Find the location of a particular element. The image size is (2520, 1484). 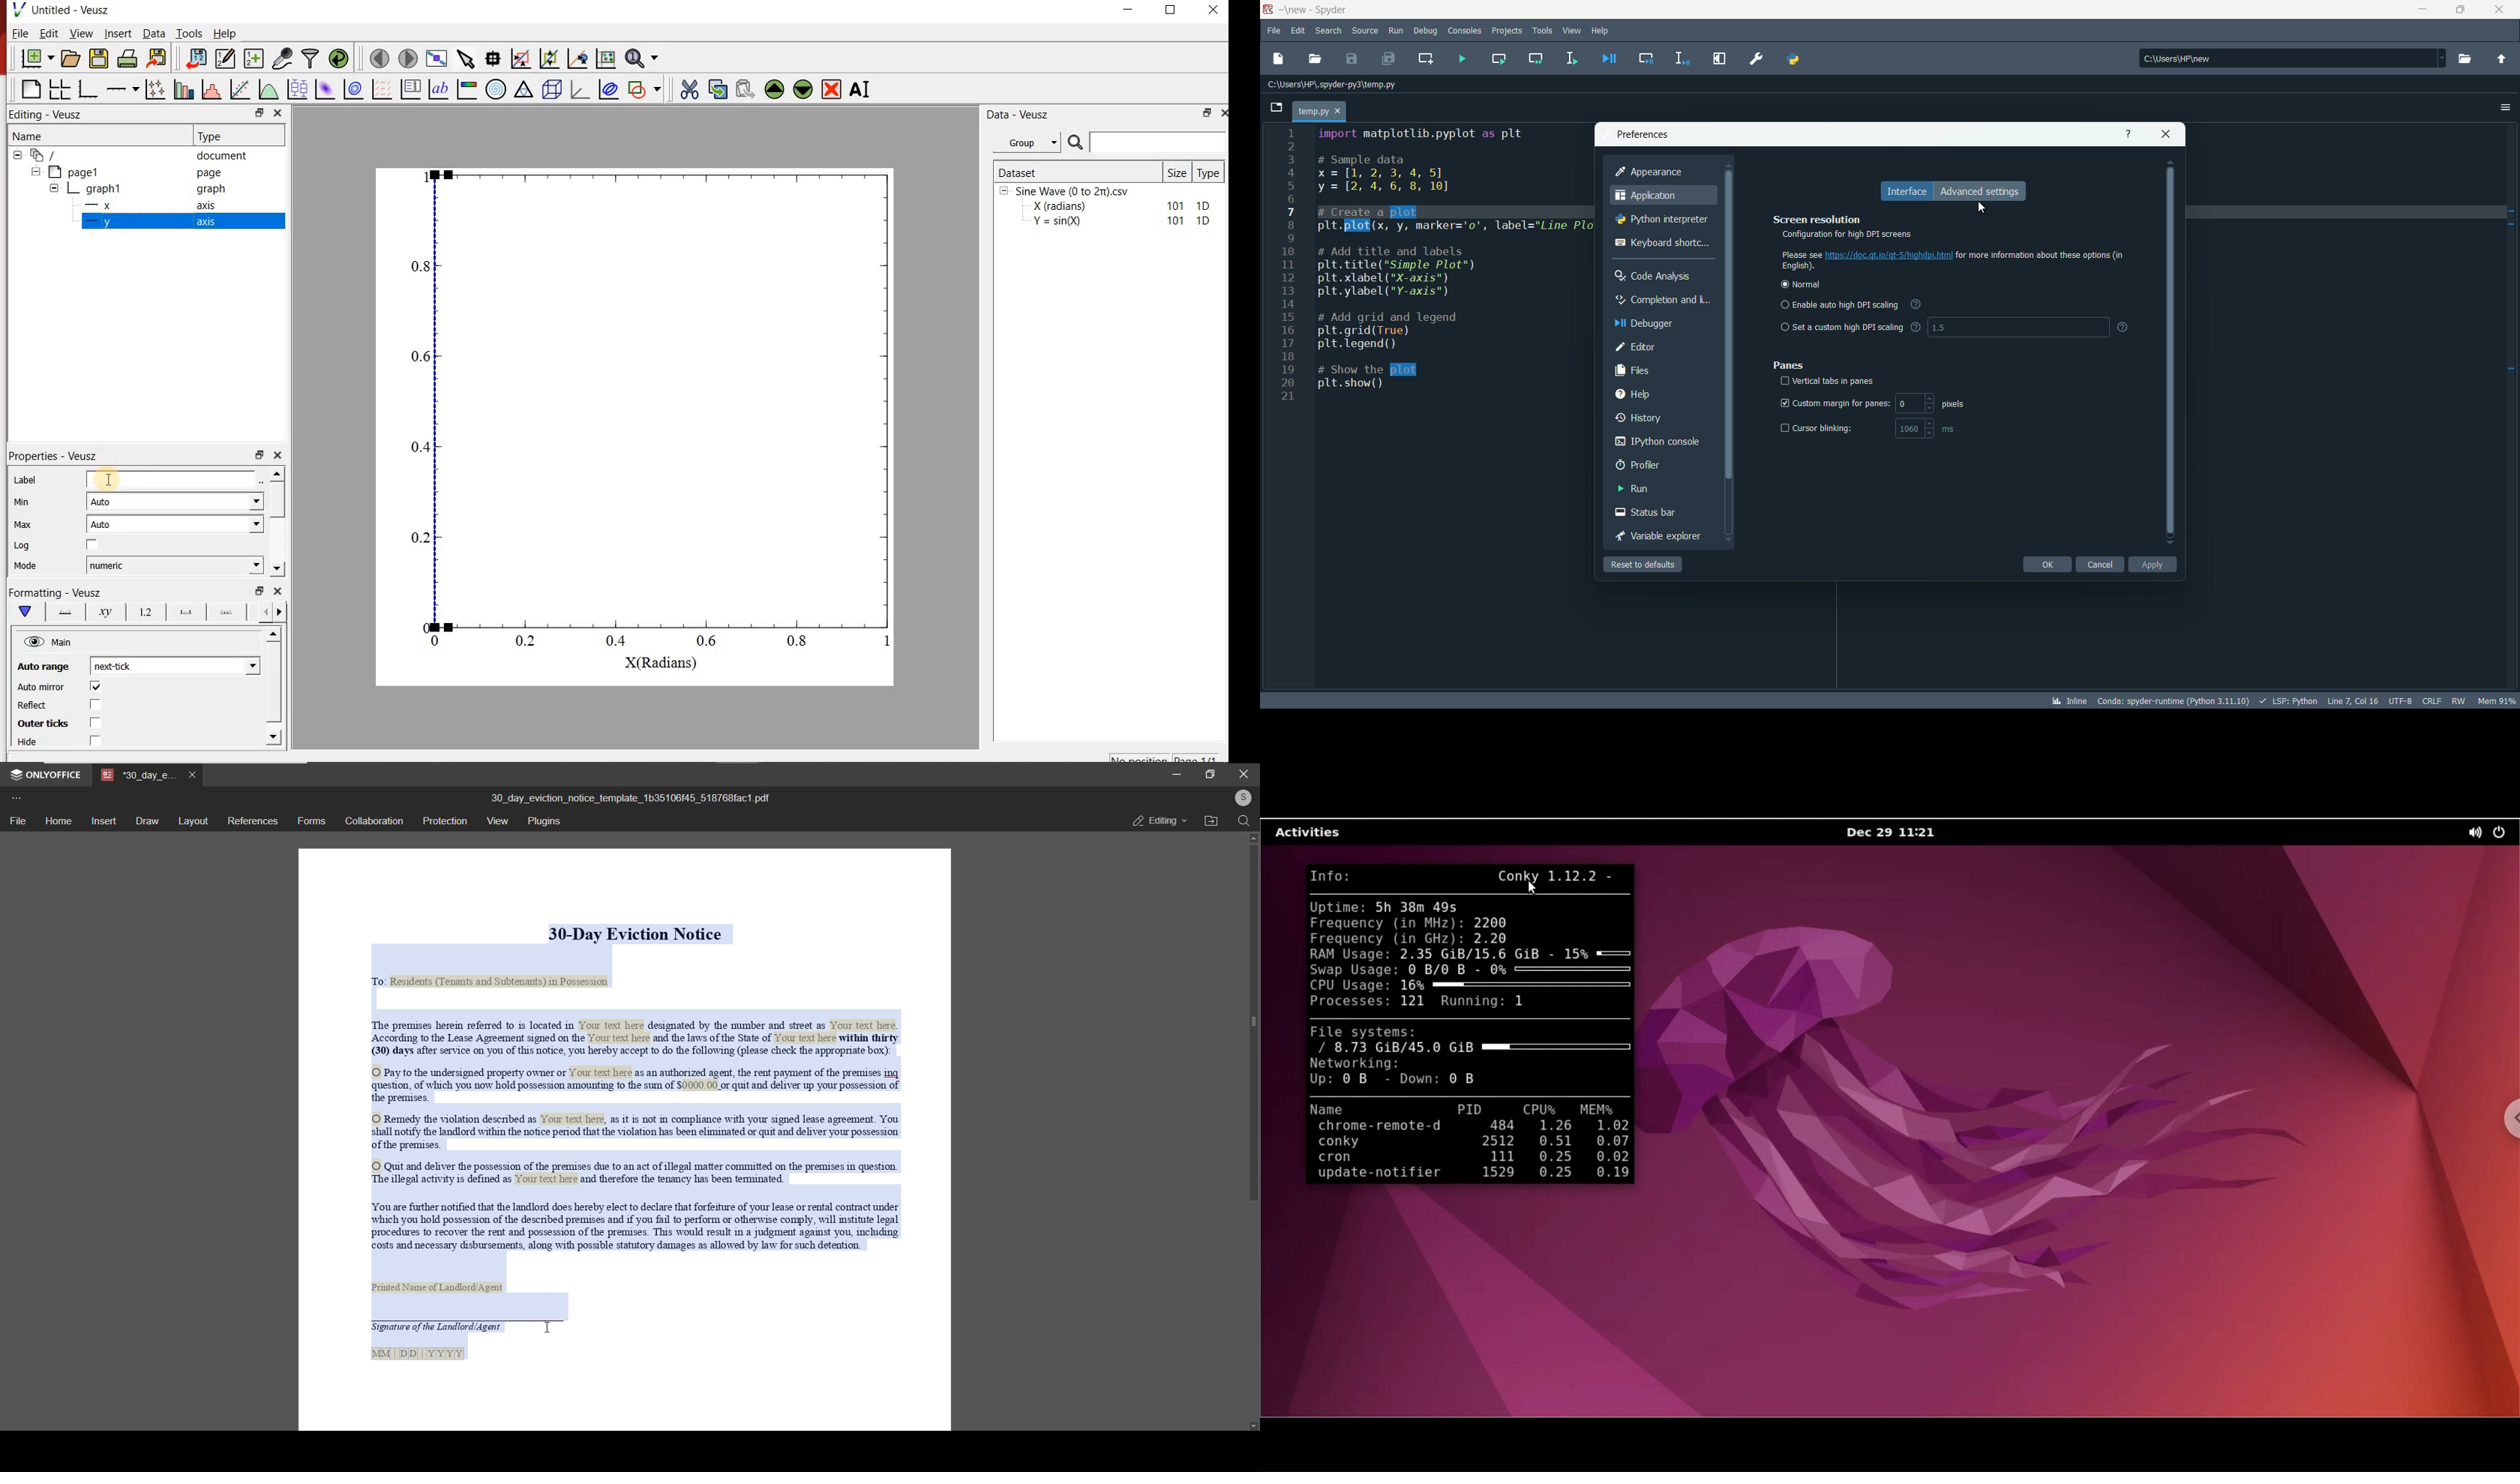

(Form font size increased)This is a 30 day eviction notice informing tenants that they must either pay overdue rent,correct a lease violation, or vacate the premises due to illegal activity. Failing to comply will result in legal actions. - font size of selected text increased is located at coordinates (626, 1139).